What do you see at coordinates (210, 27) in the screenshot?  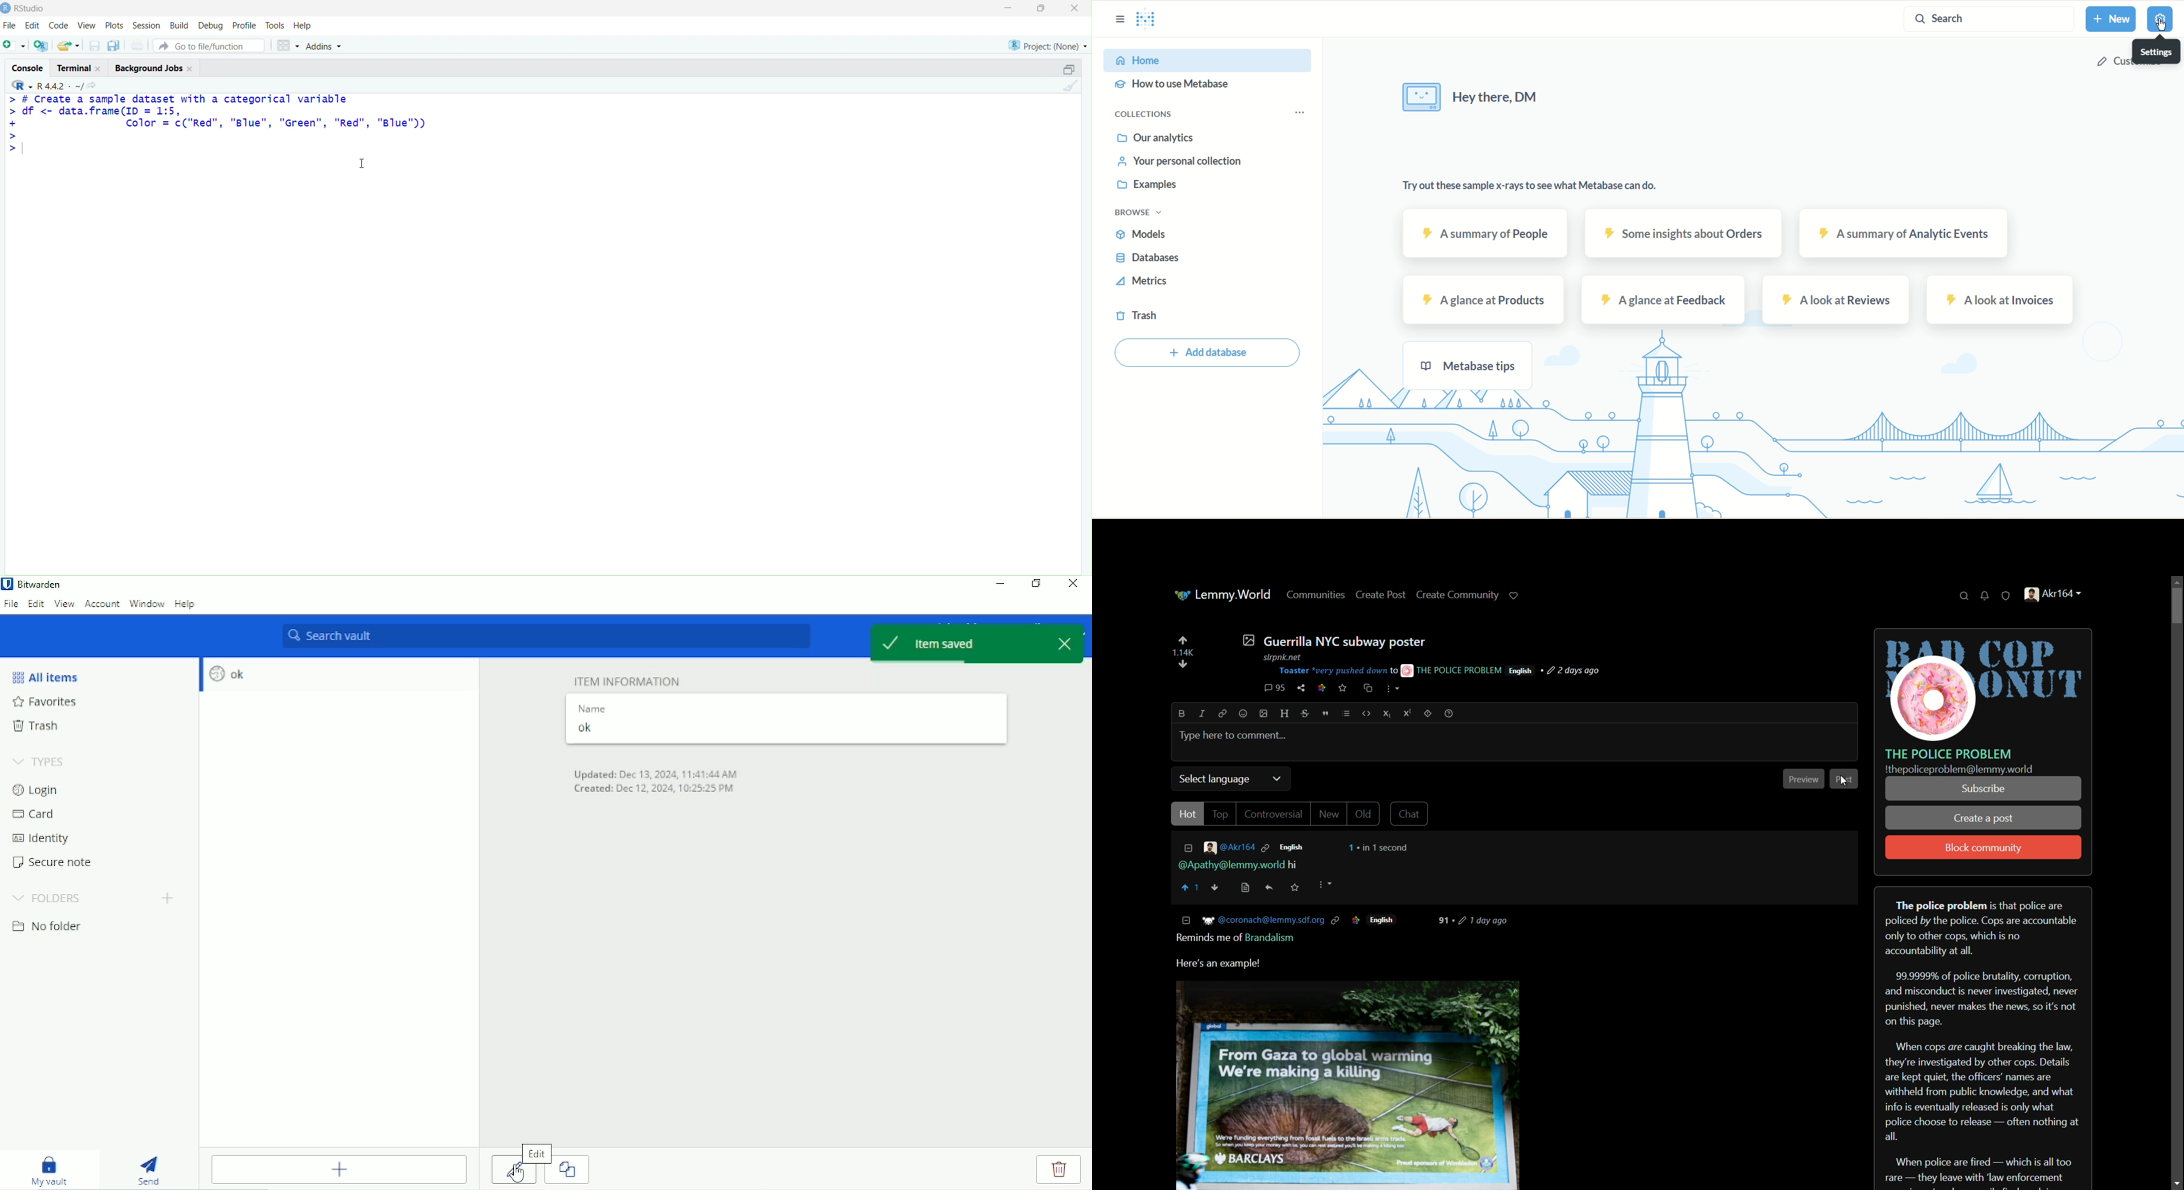 I see `debug` at bounding box center [210, 27].